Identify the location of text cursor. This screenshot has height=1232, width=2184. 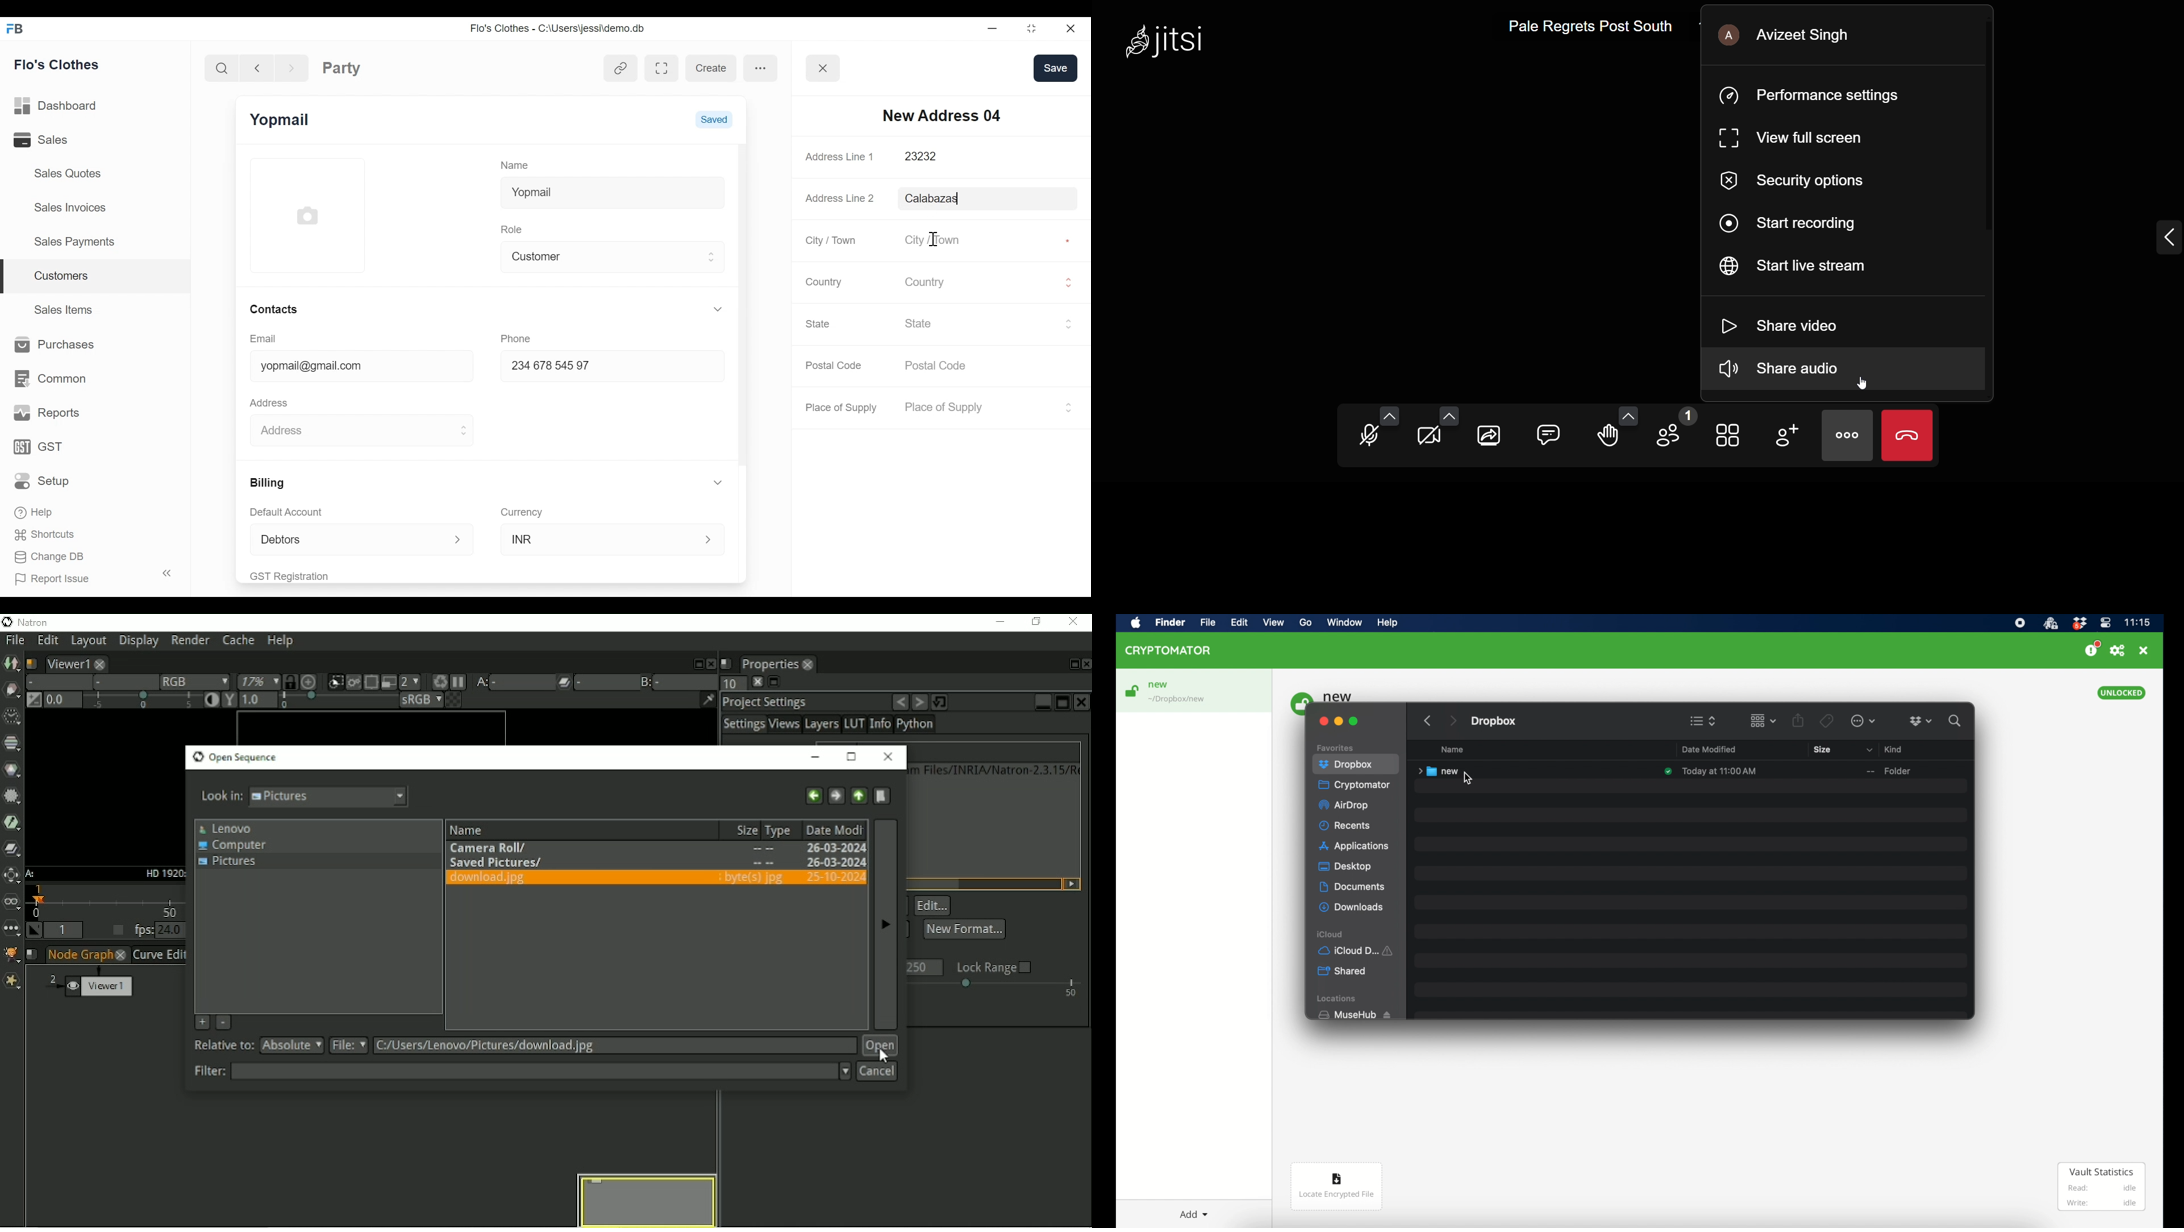
(932, 239).